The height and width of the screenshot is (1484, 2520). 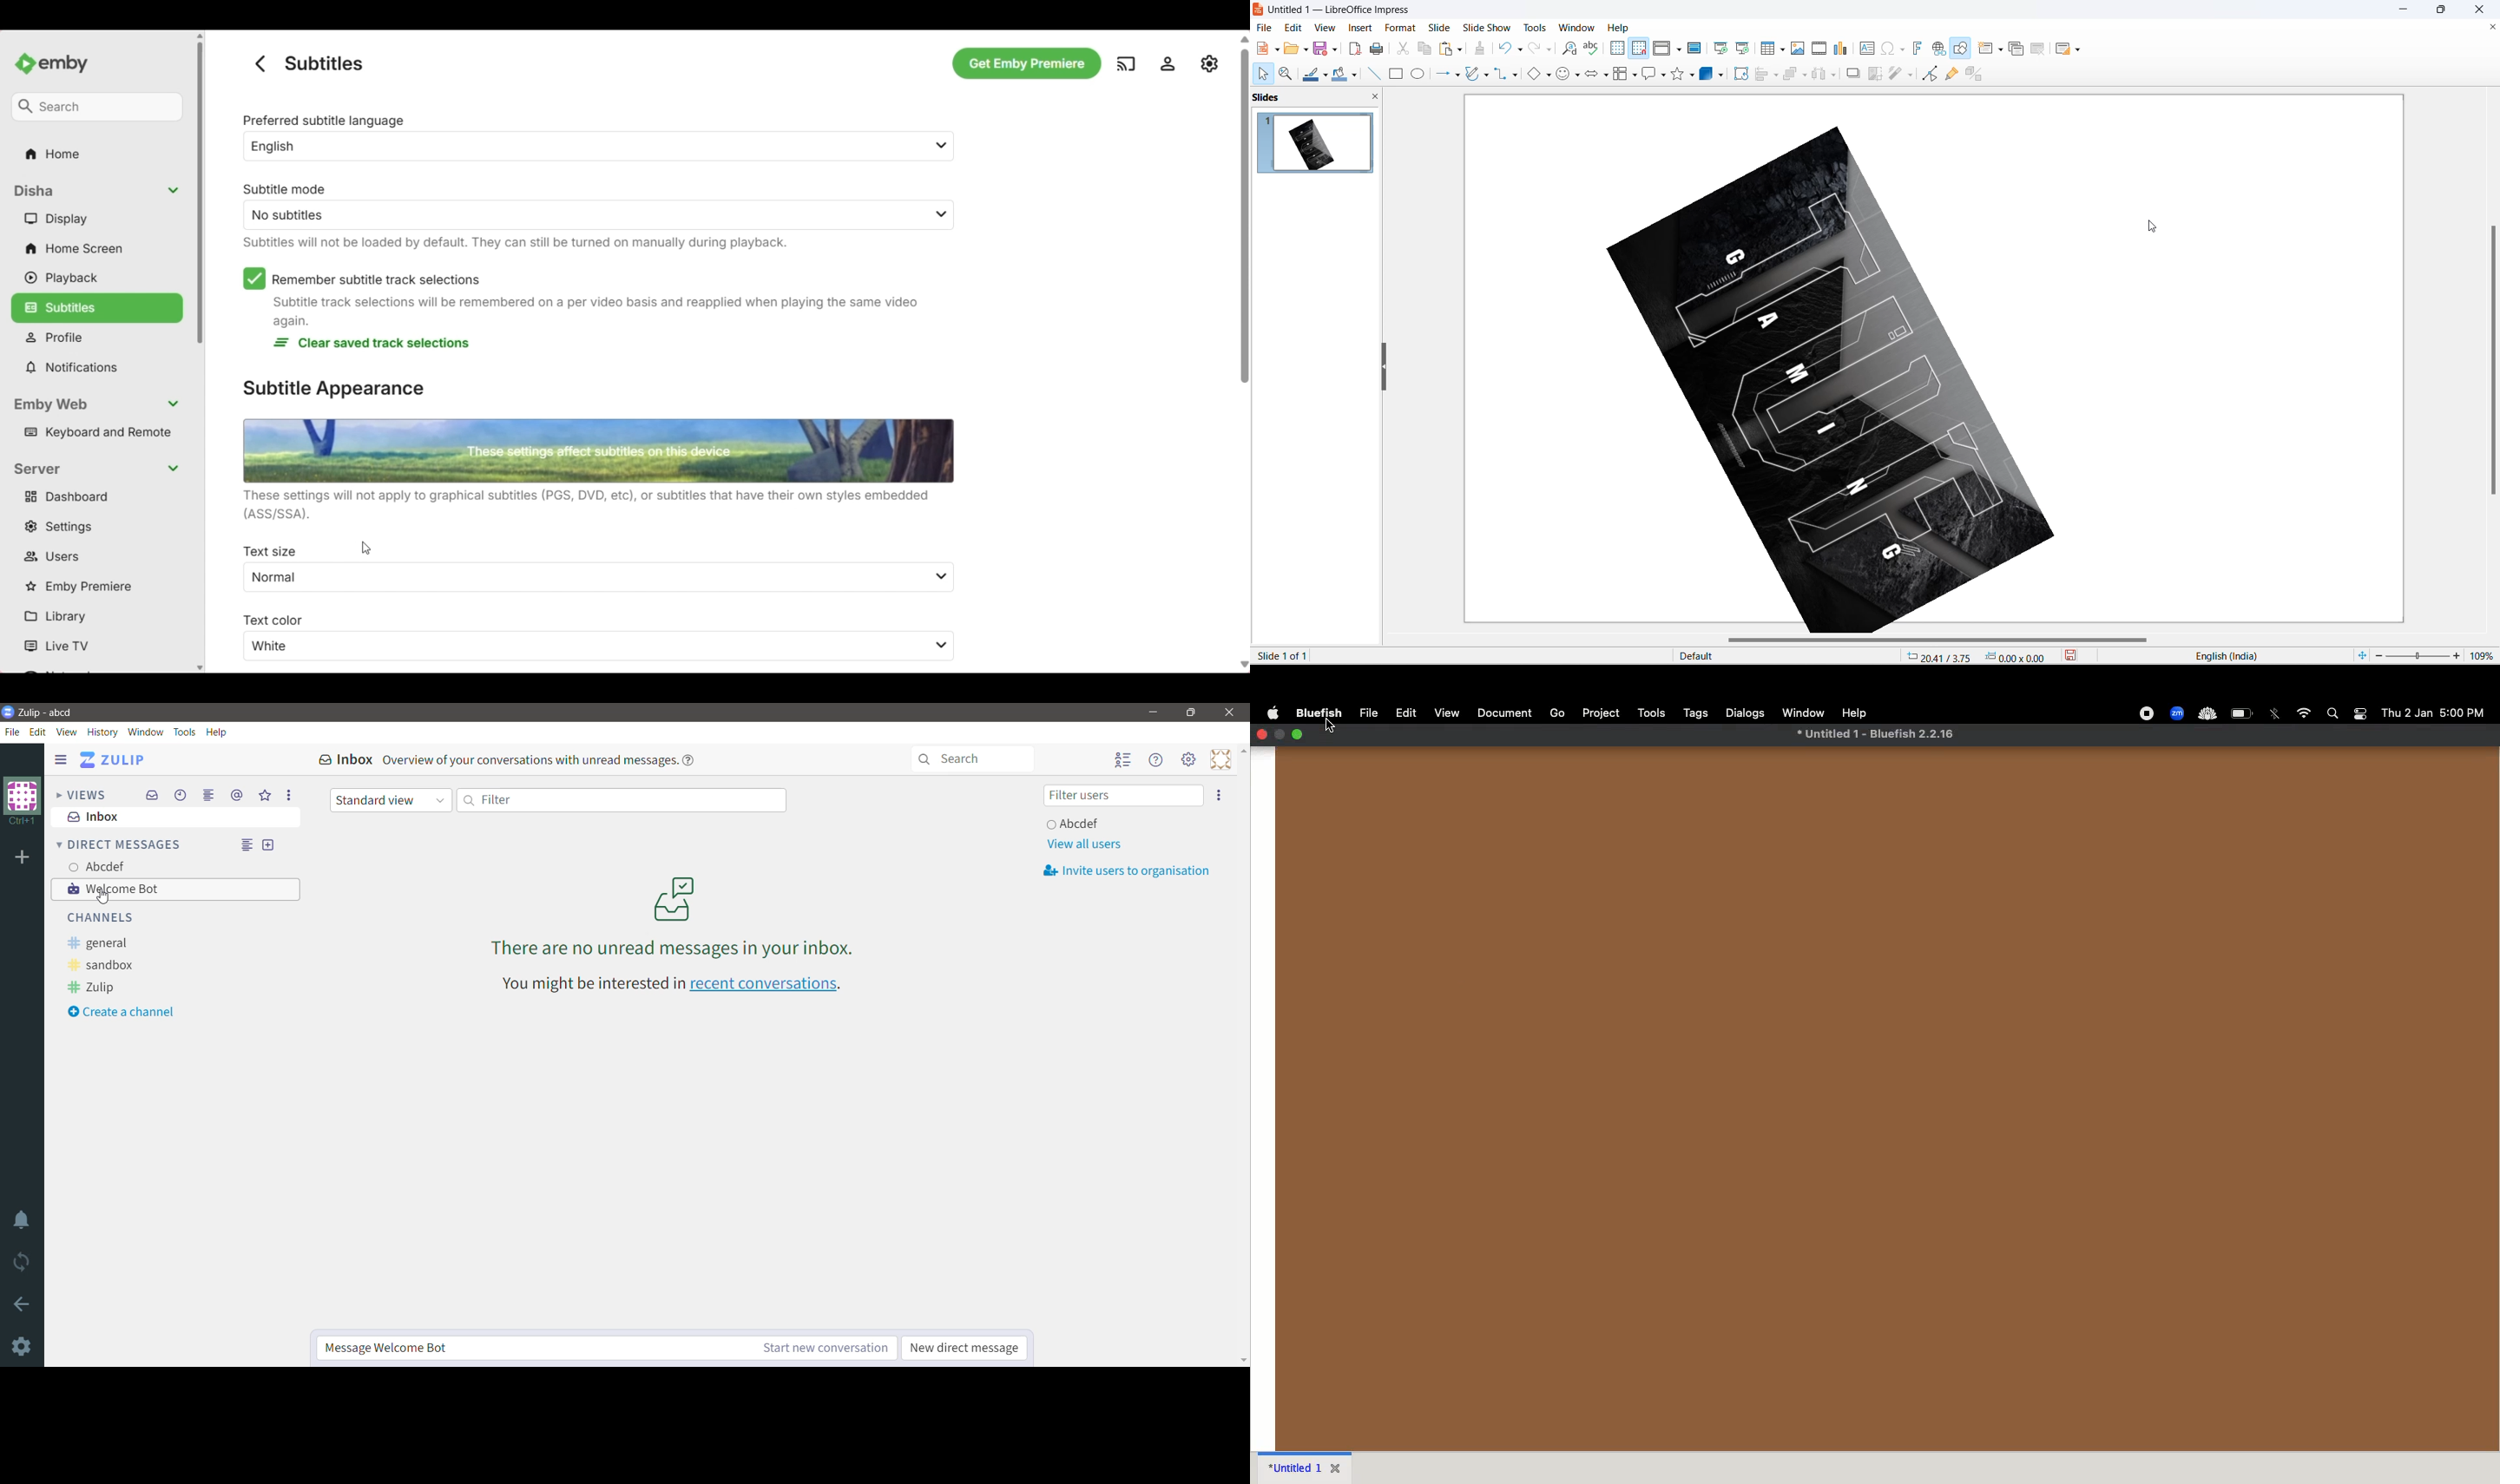 I want to click on zoom percentage, so click(x=2484, y=654).